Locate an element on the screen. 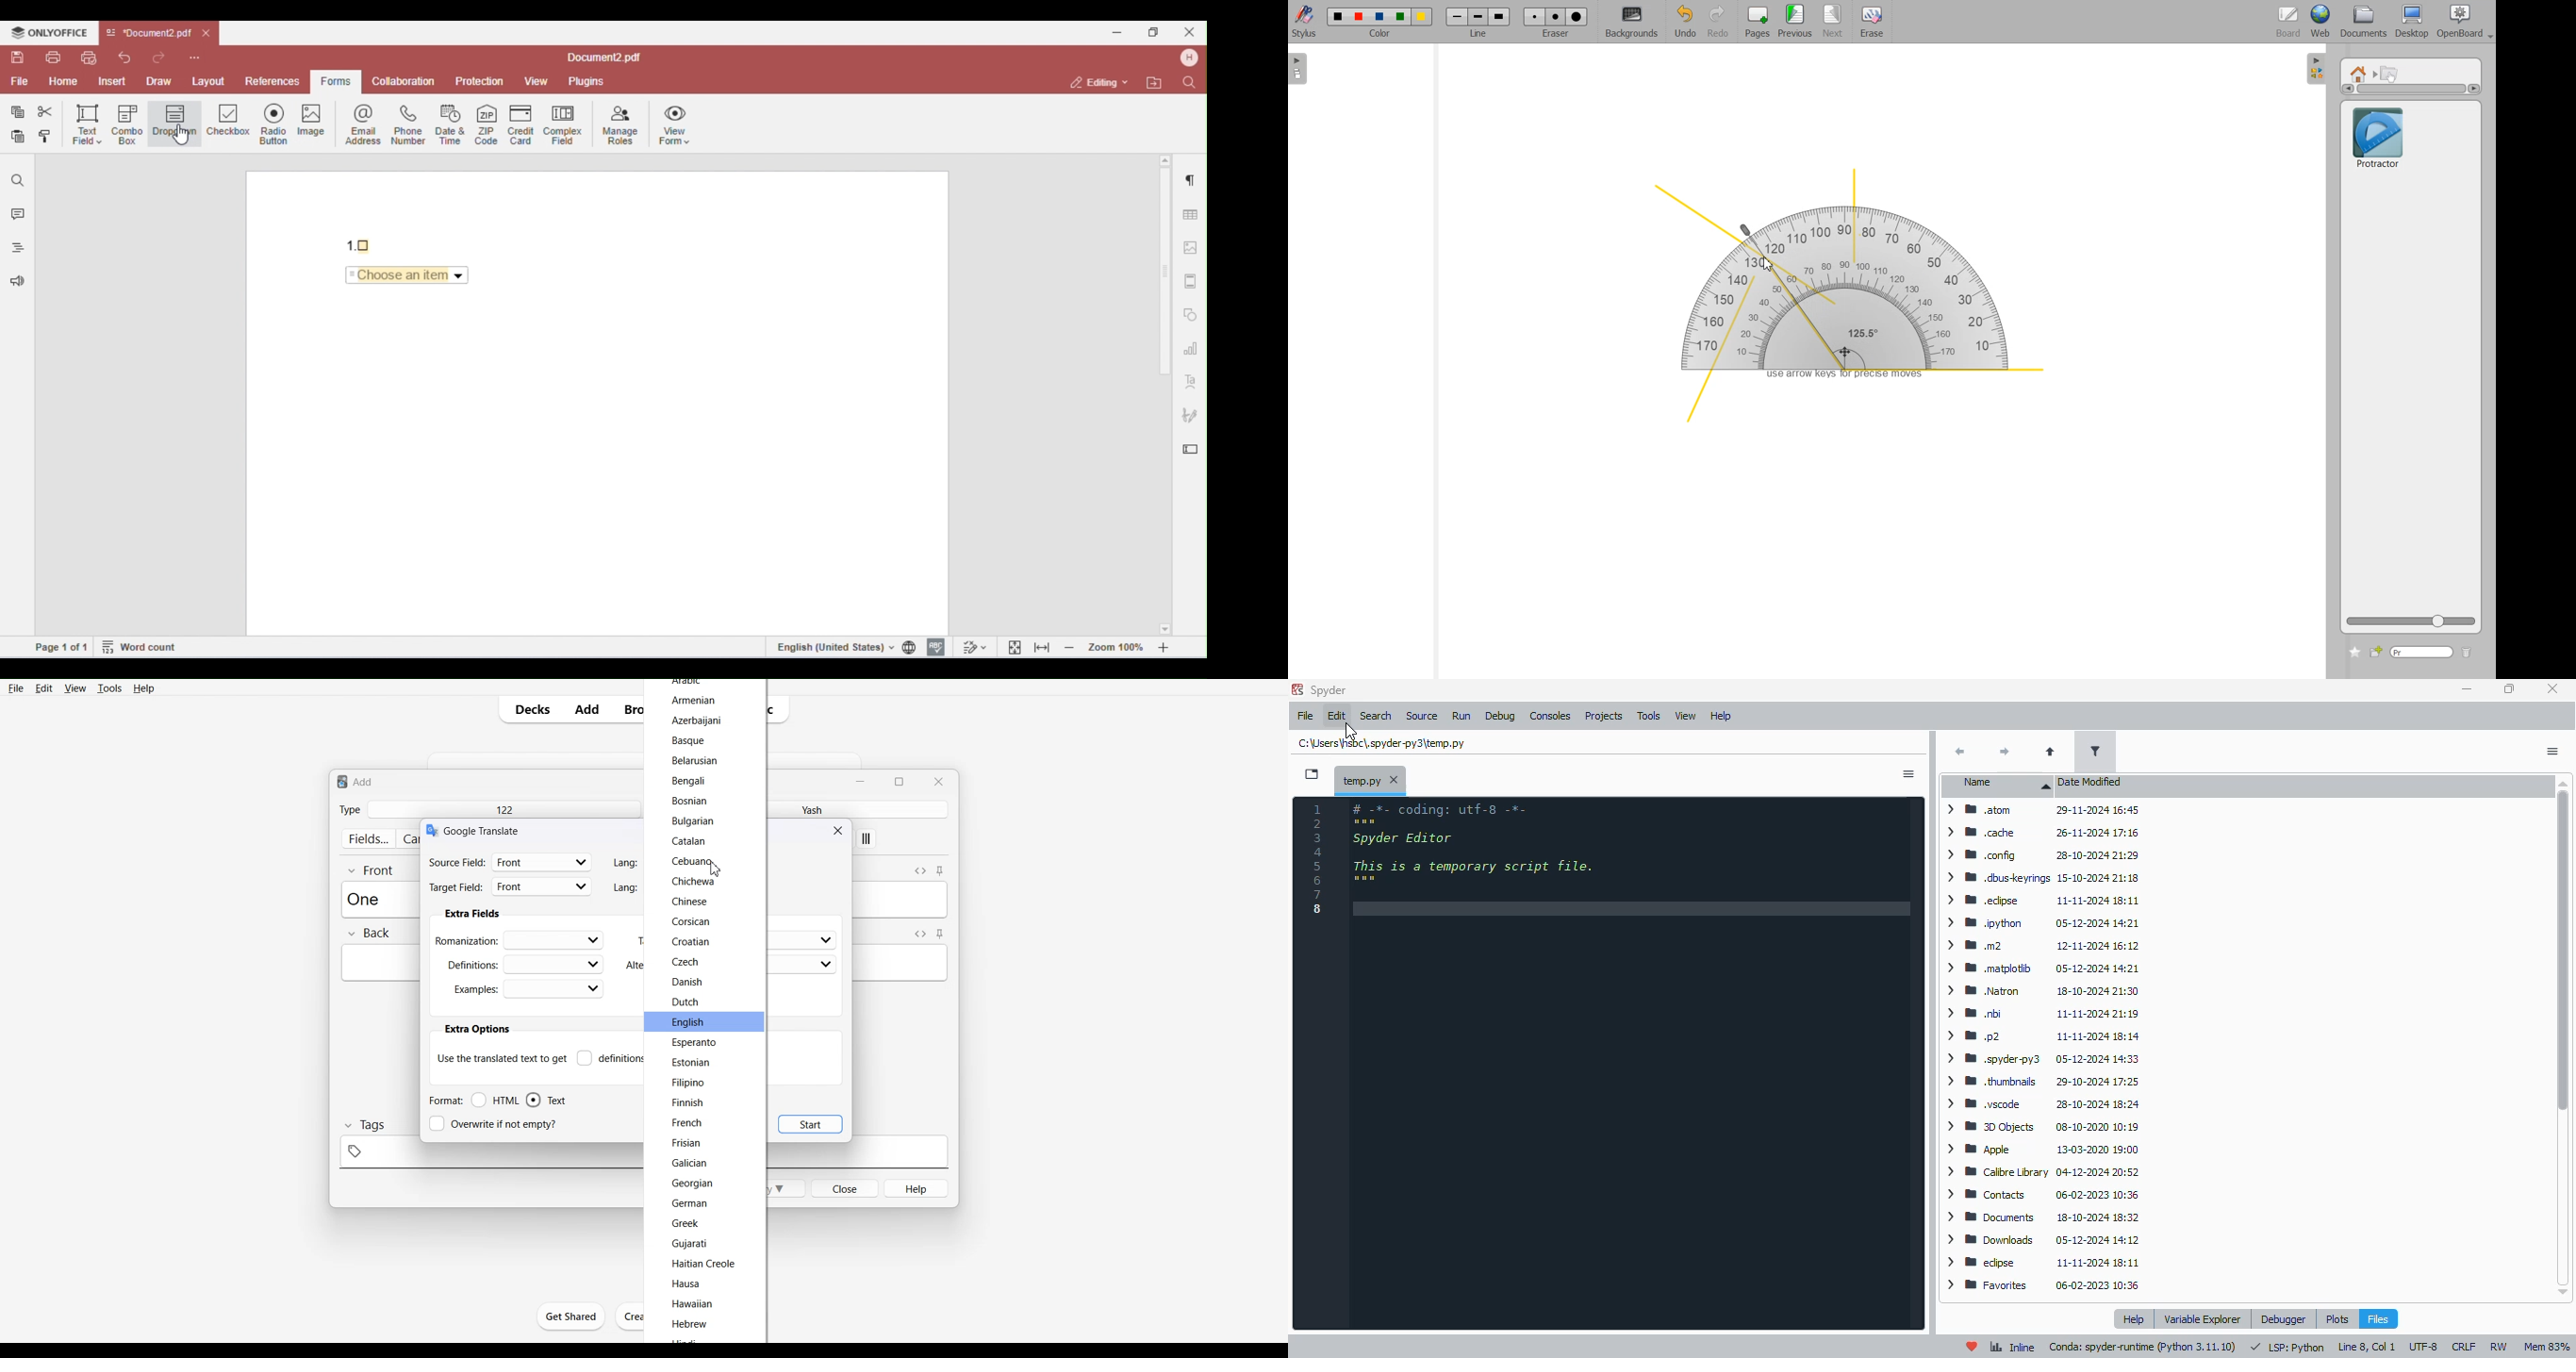  > BW Natron 18-10-2024 21:30 is located at coordinates (2039, 991).